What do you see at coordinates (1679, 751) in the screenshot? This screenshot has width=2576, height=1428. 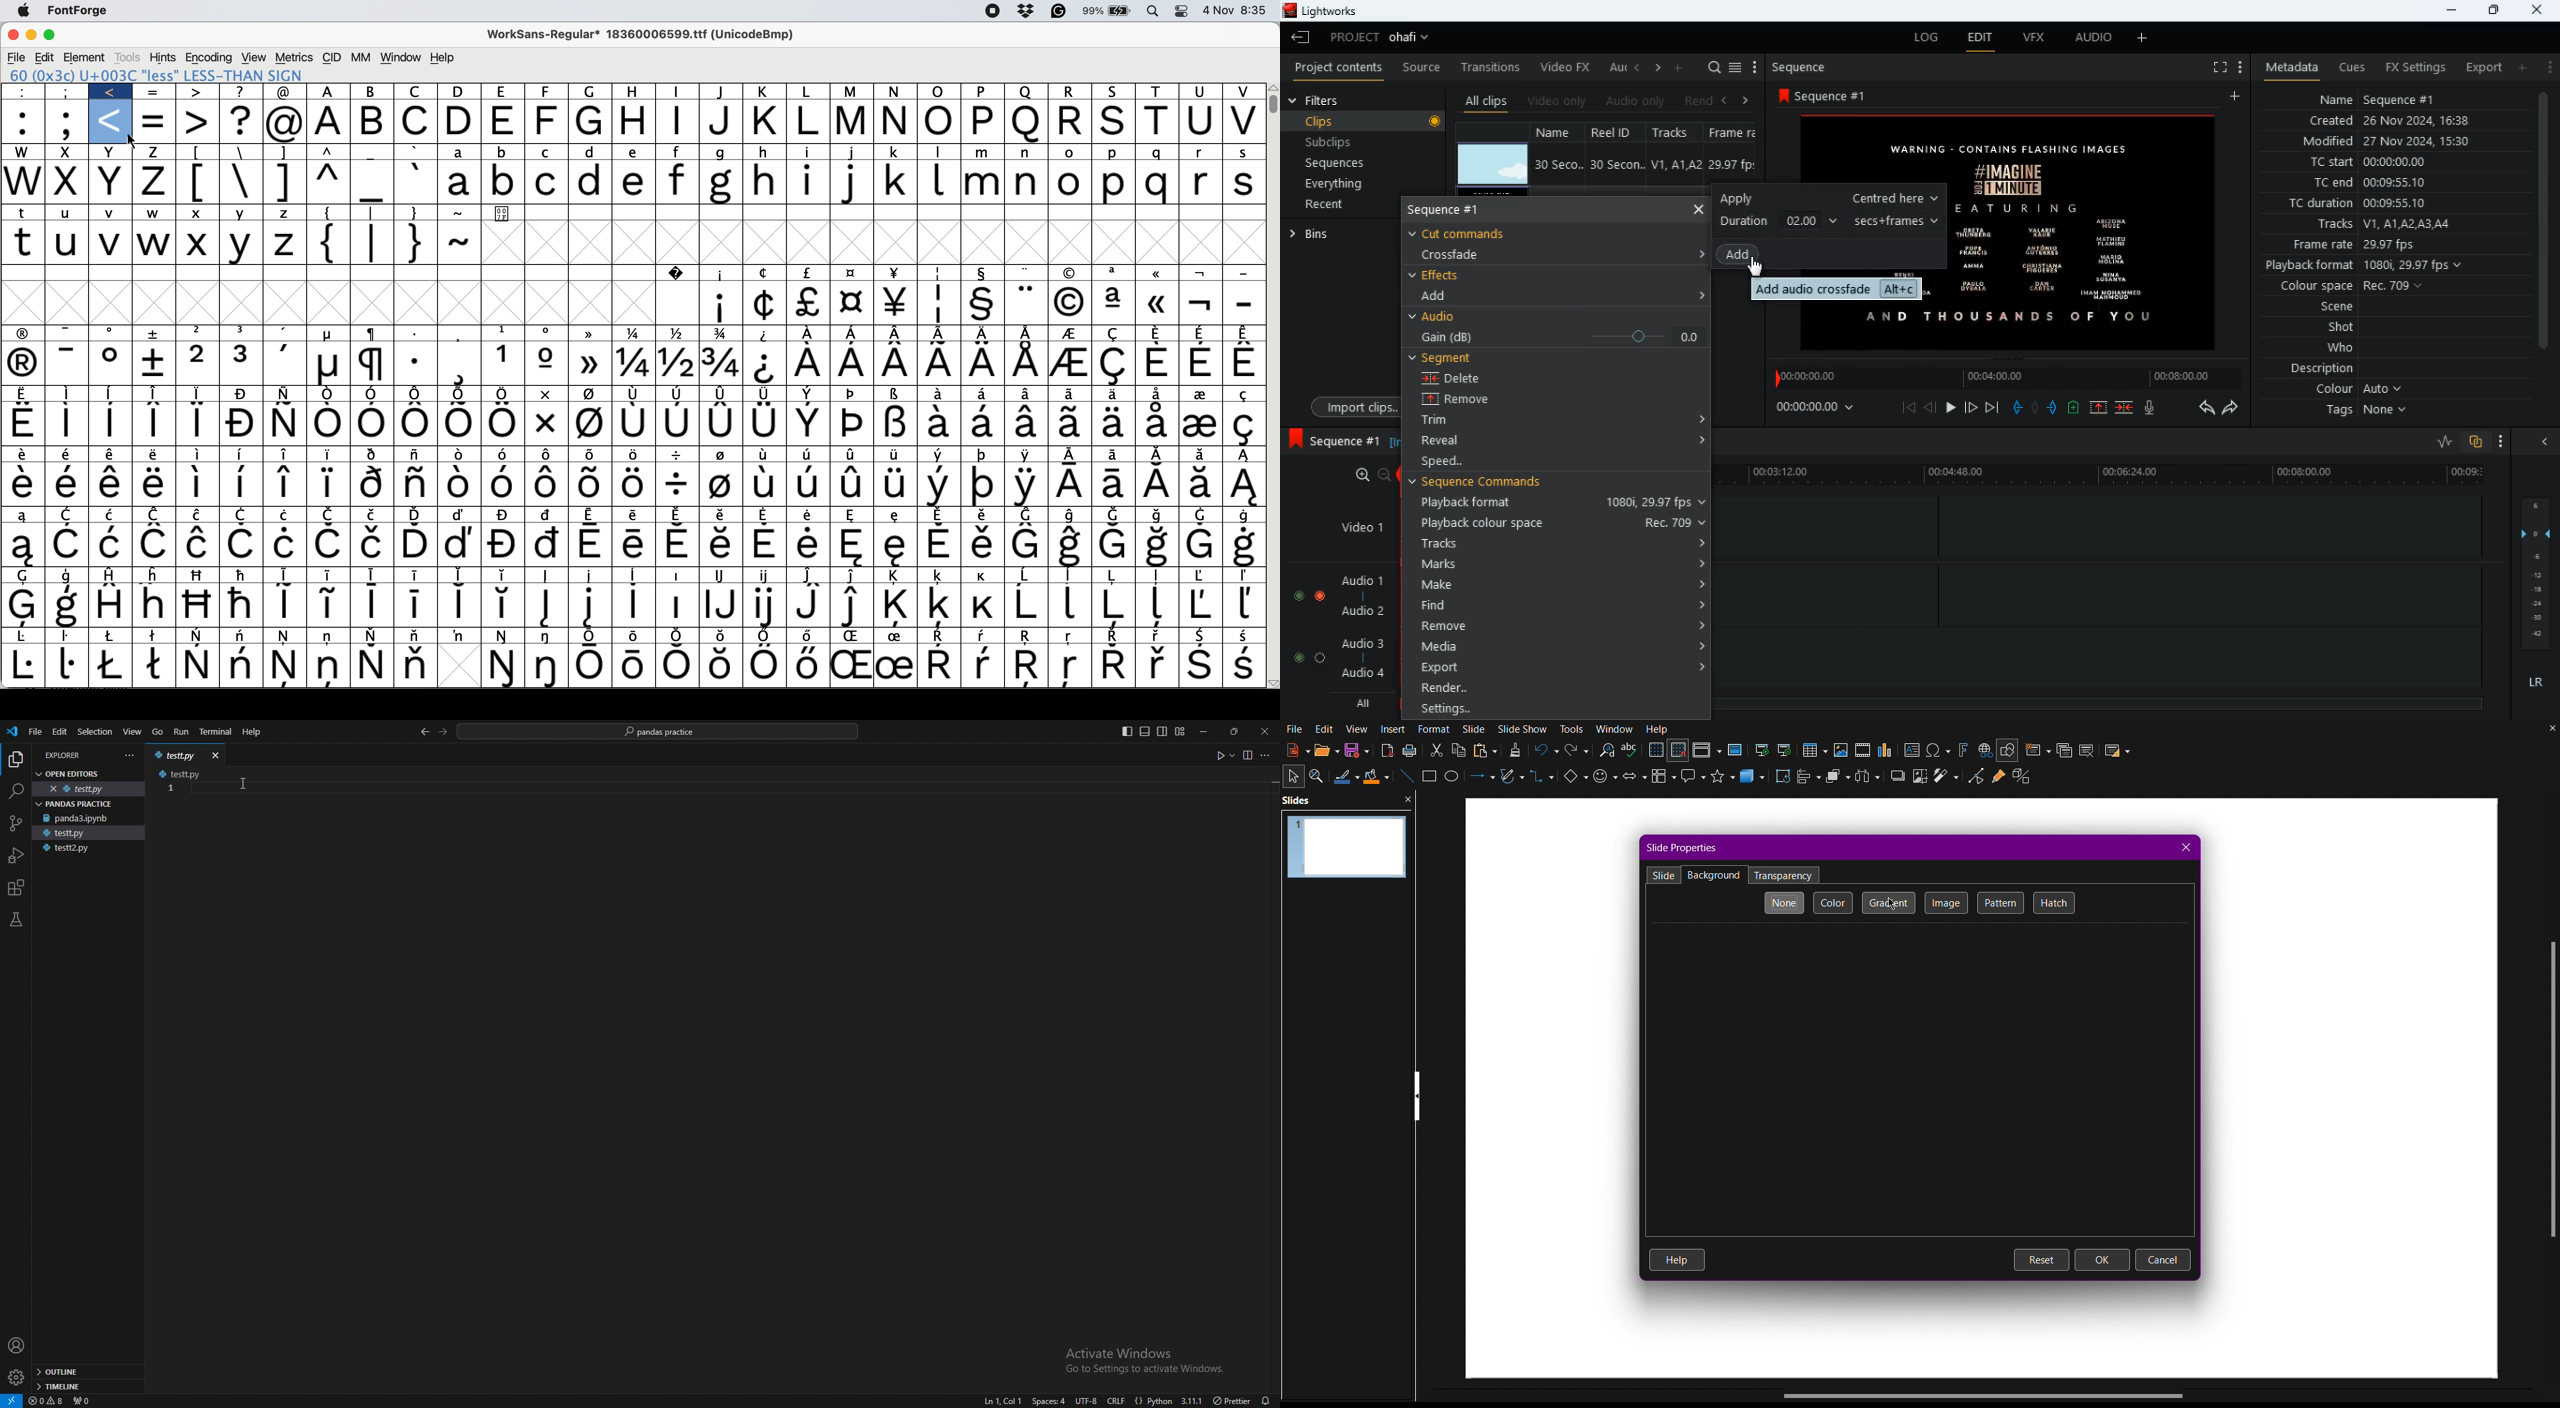 I see `Snap to Grid` at bounding box center [1679, 751].